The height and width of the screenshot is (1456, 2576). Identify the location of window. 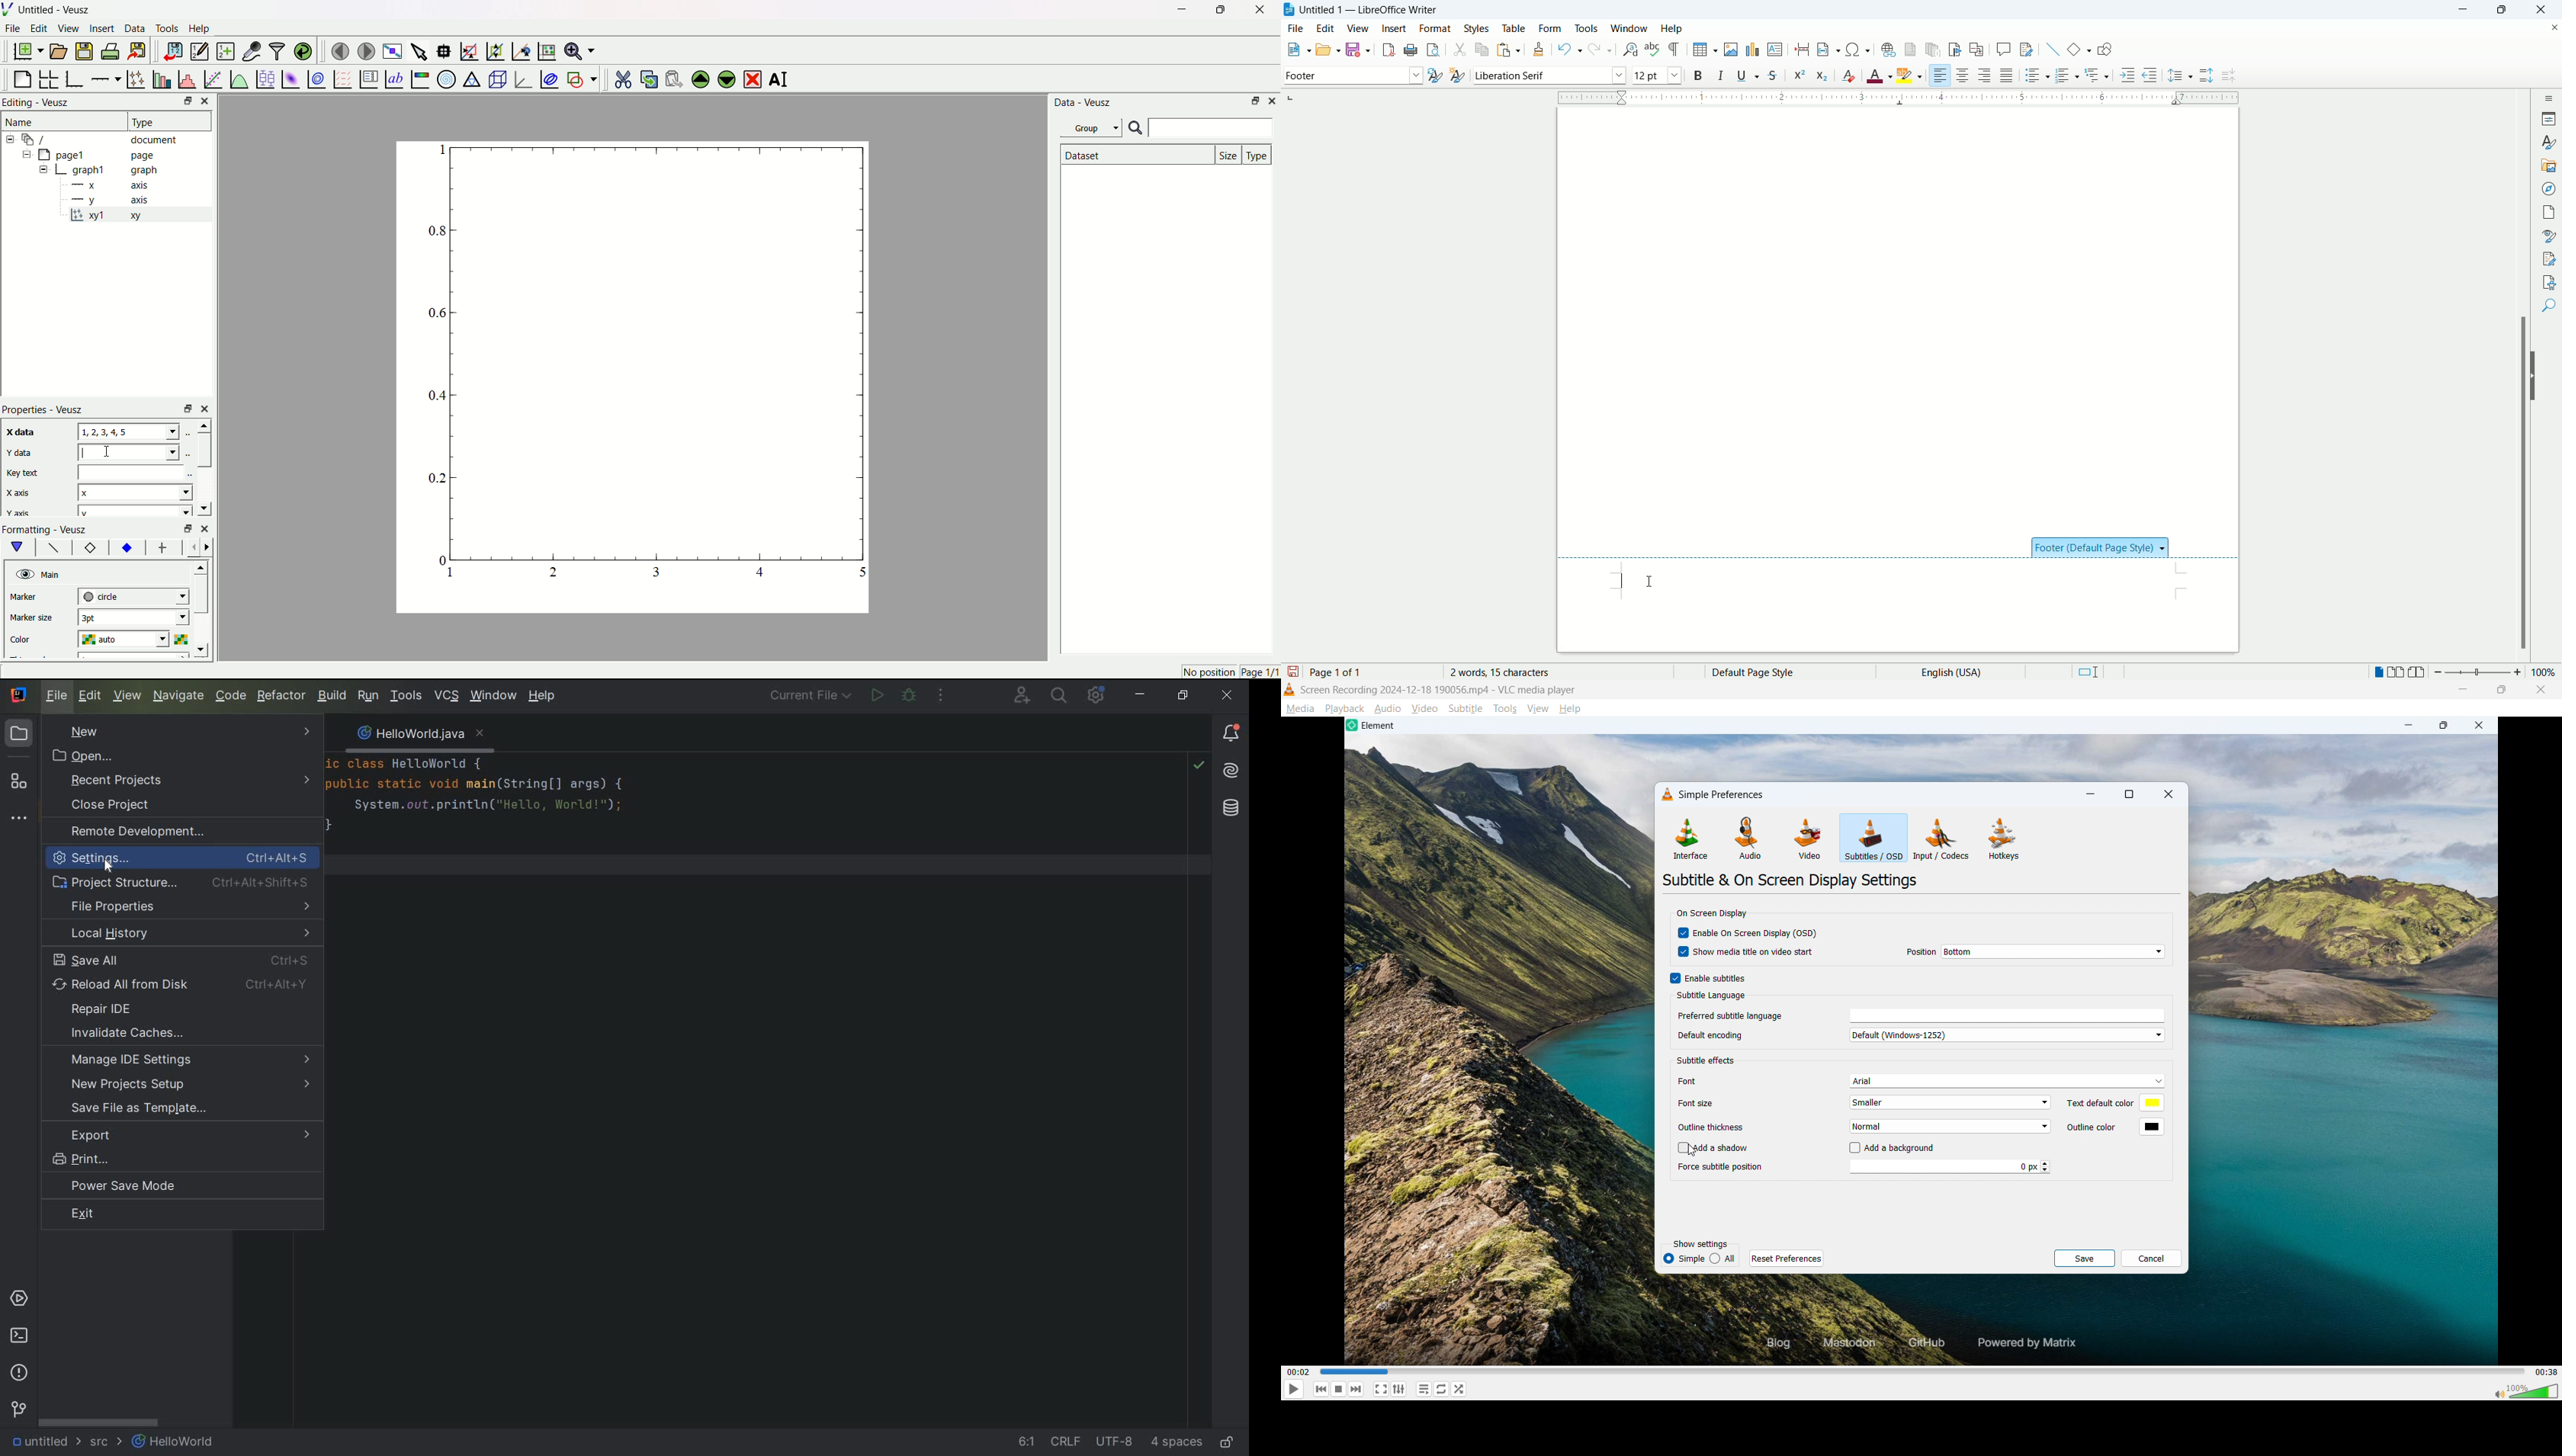
(1630, 29).